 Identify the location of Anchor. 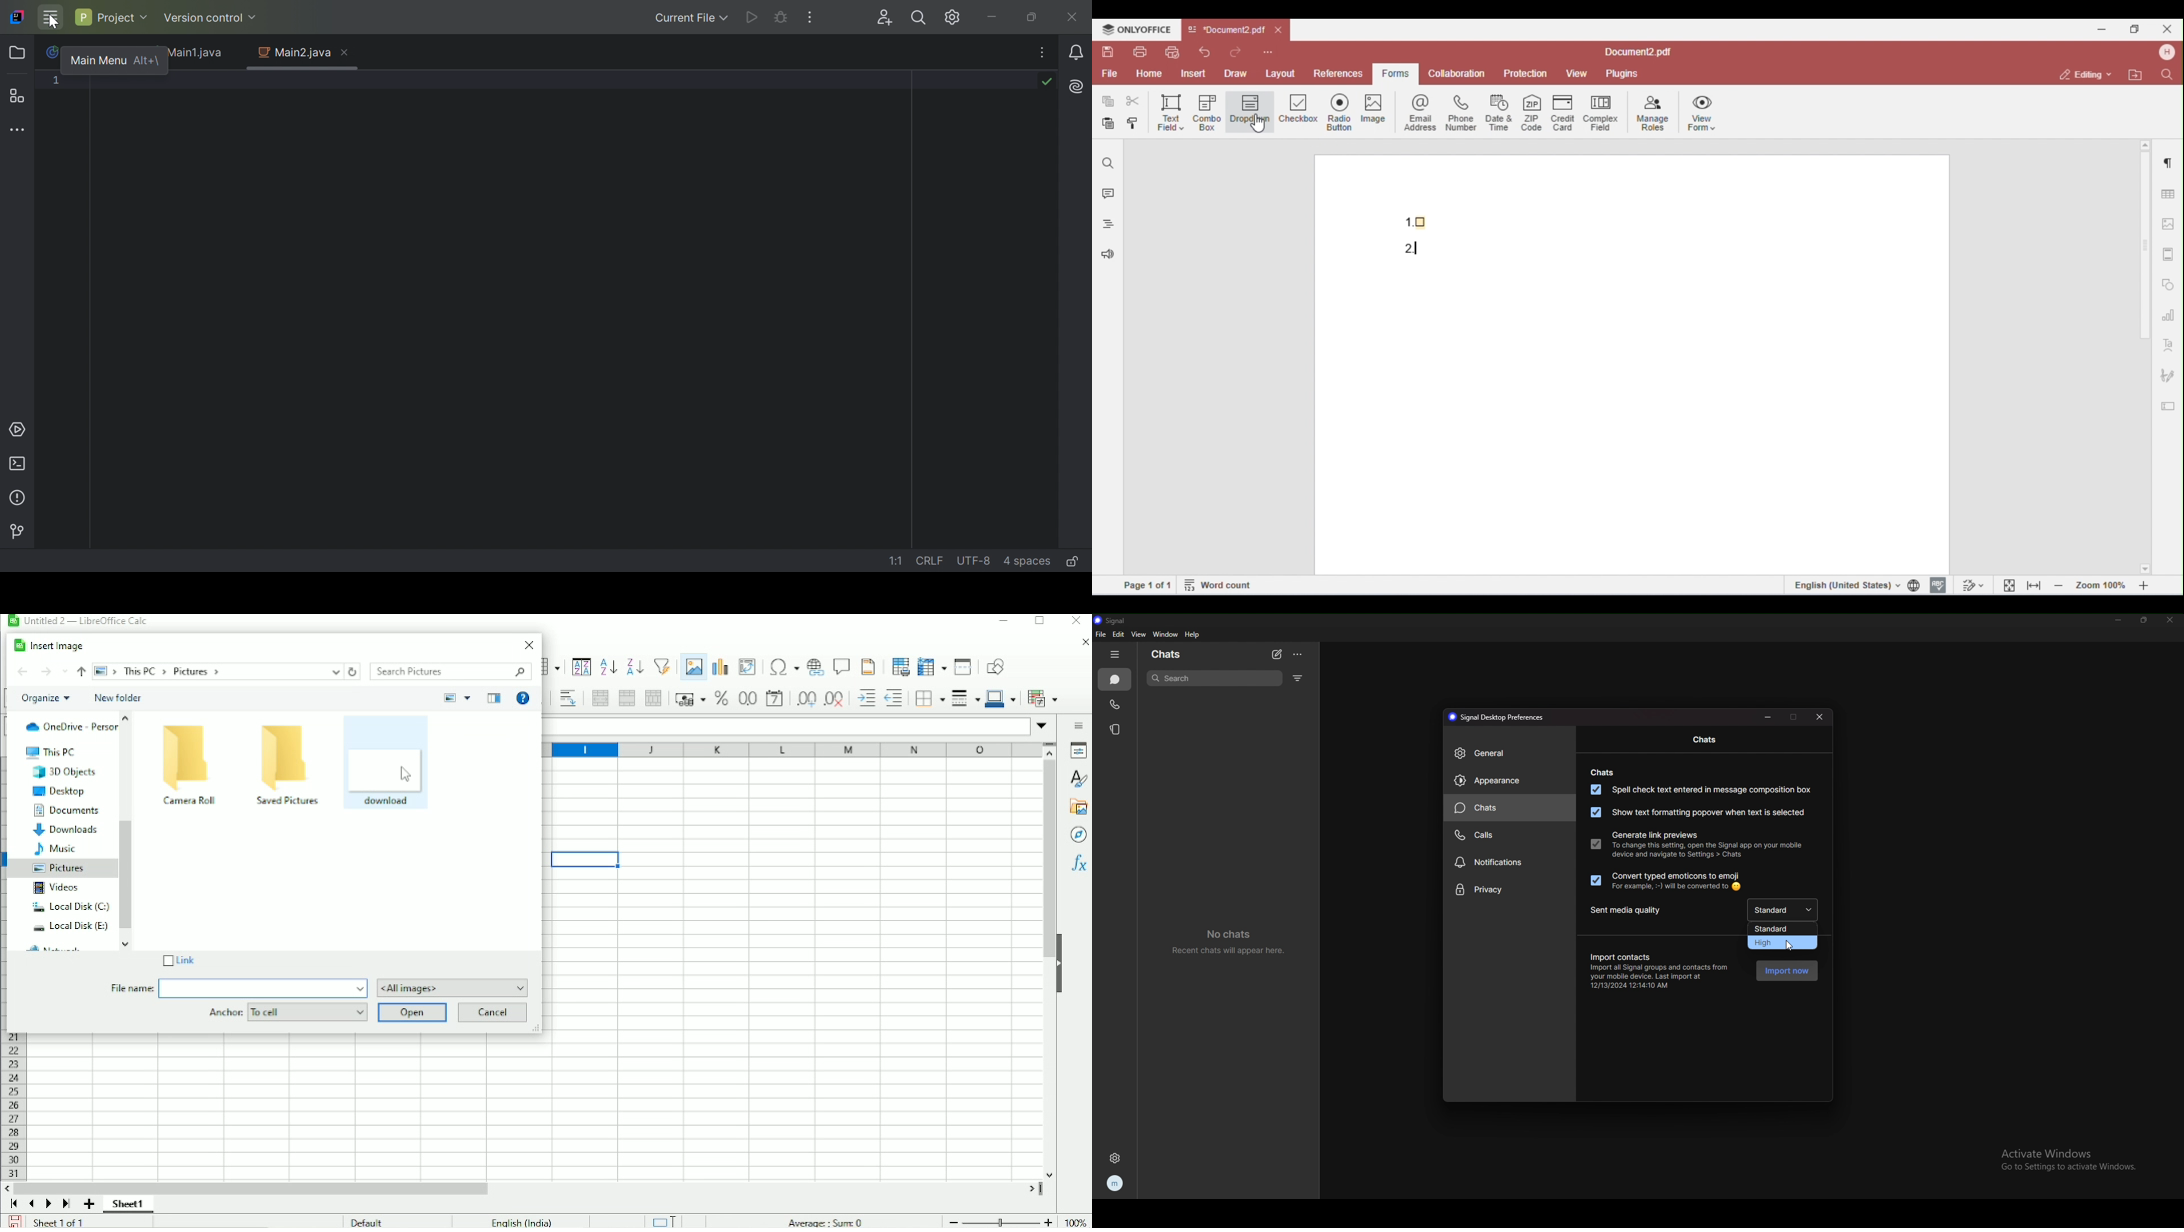
(222, 1011).